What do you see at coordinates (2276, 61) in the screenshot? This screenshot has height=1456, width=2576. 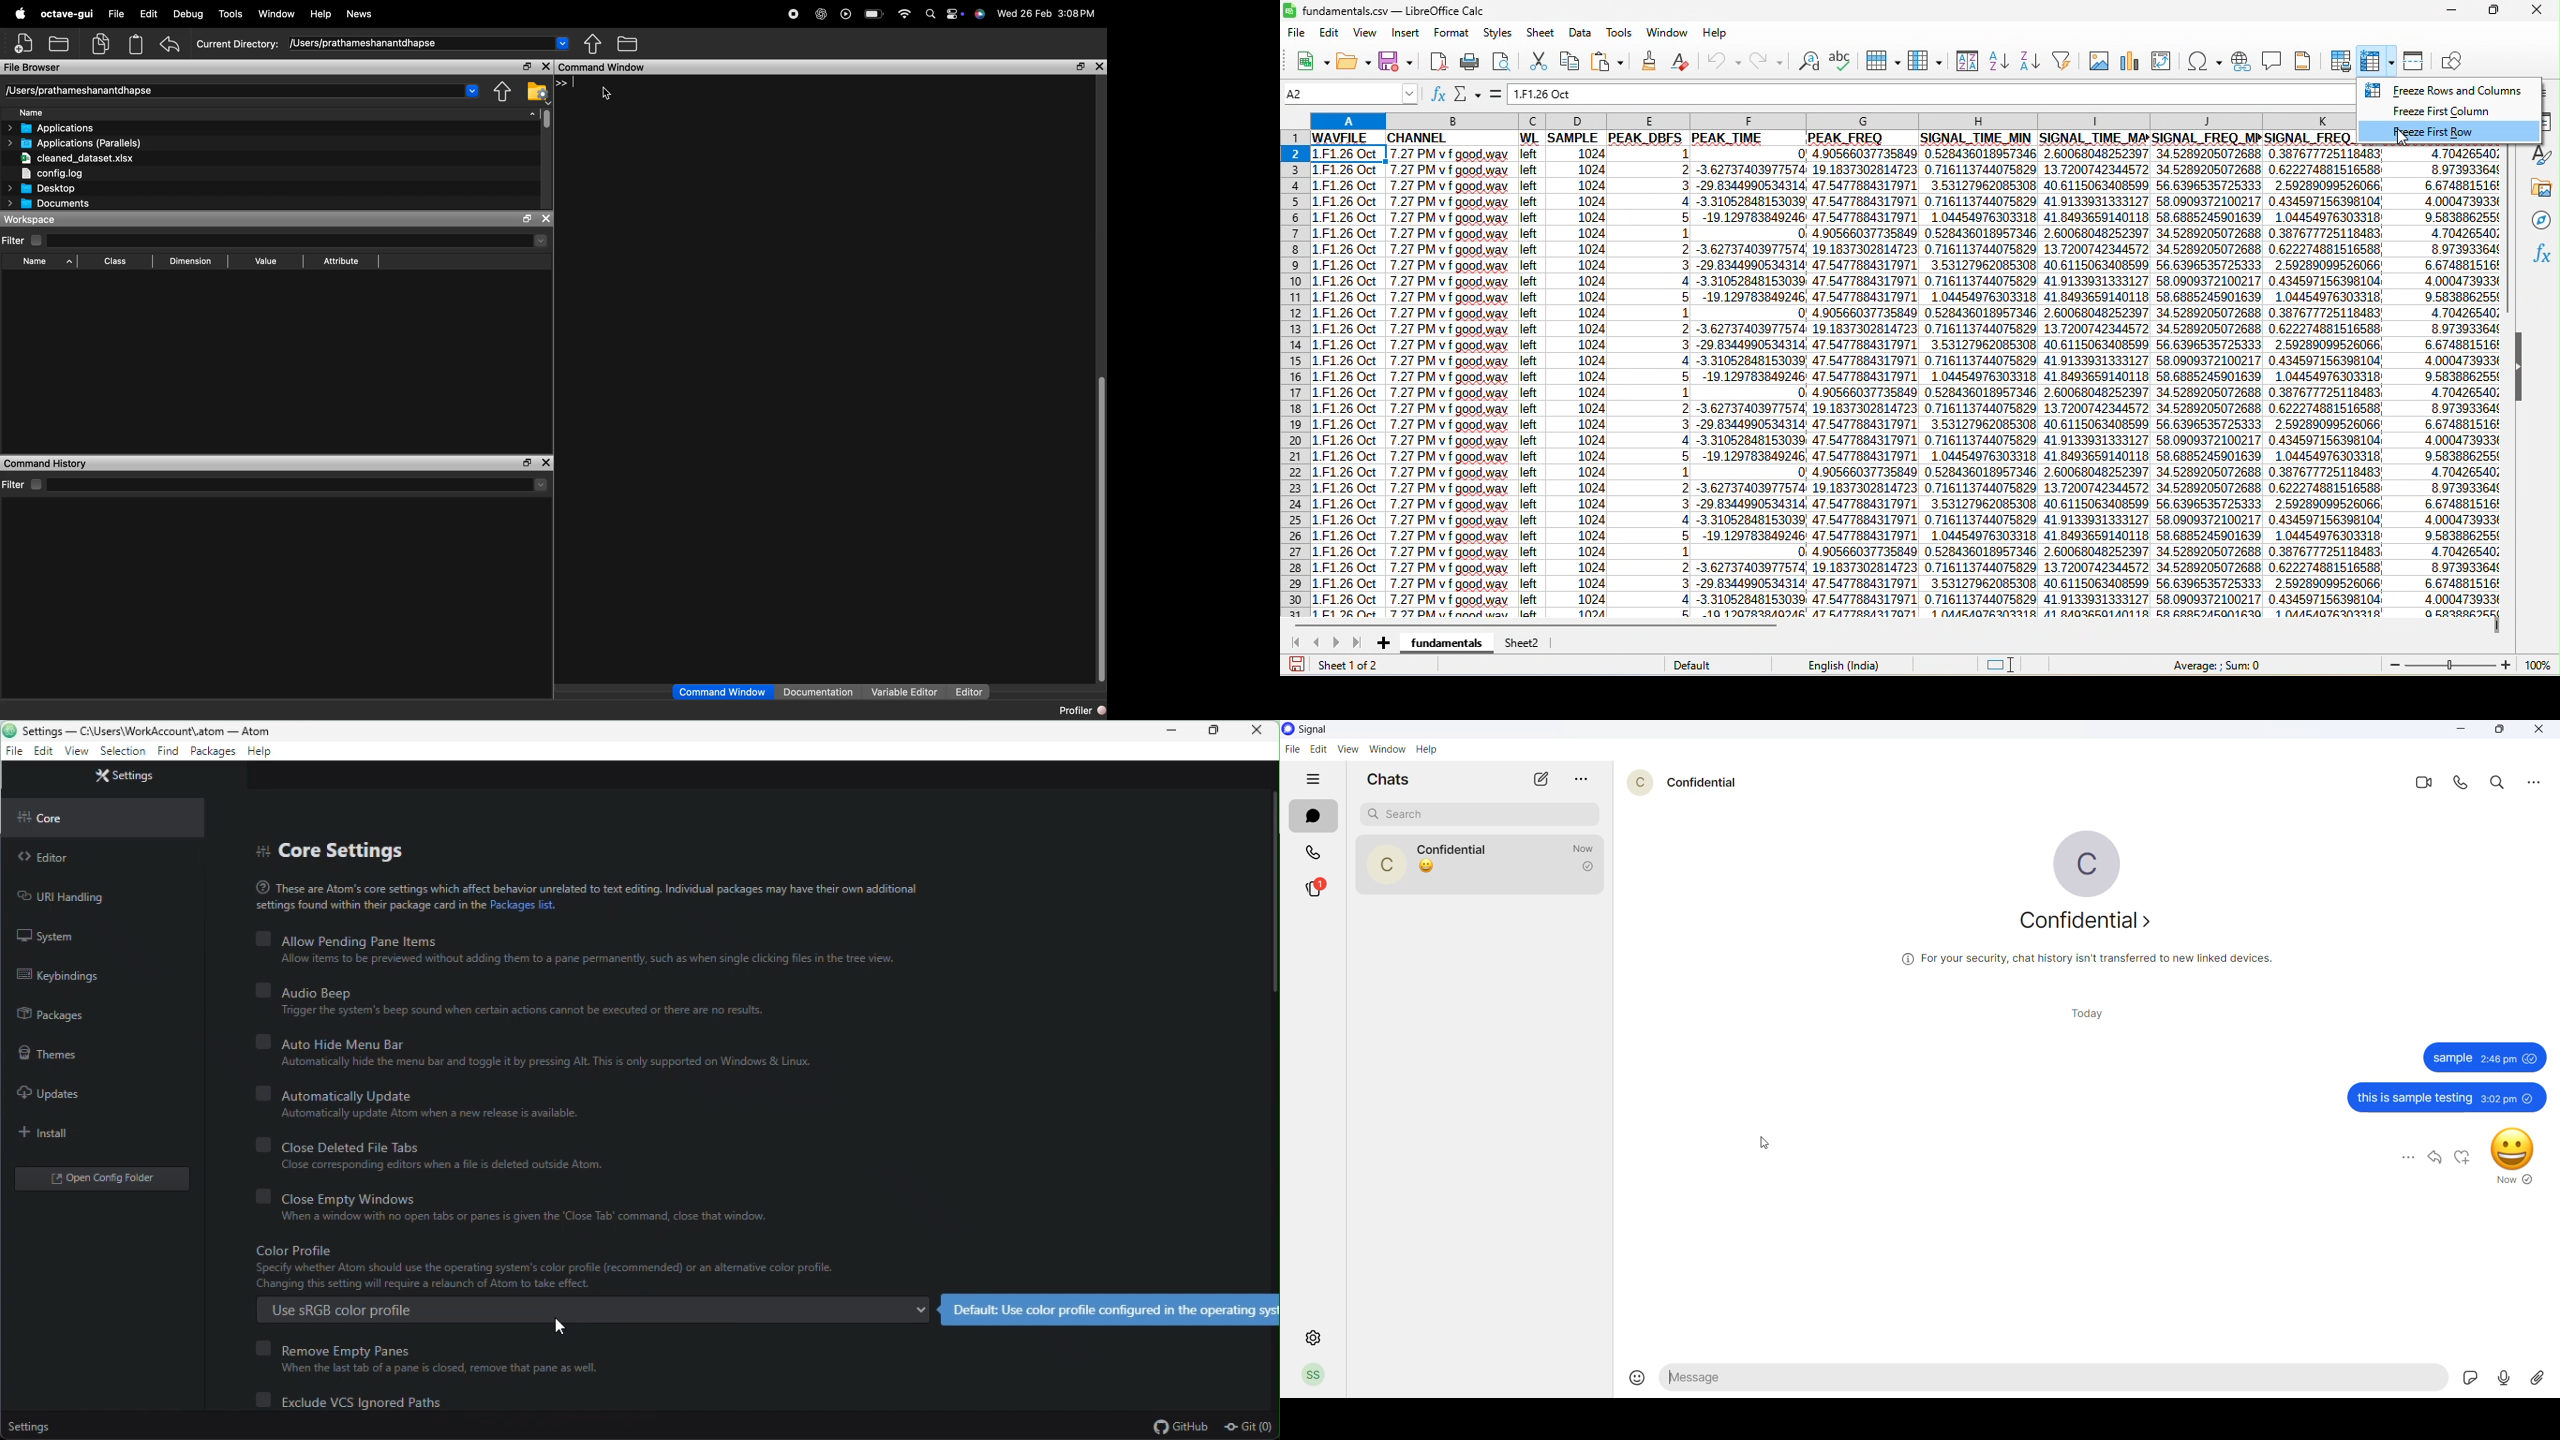 I see `comment` at bounding box center [2276, 61].